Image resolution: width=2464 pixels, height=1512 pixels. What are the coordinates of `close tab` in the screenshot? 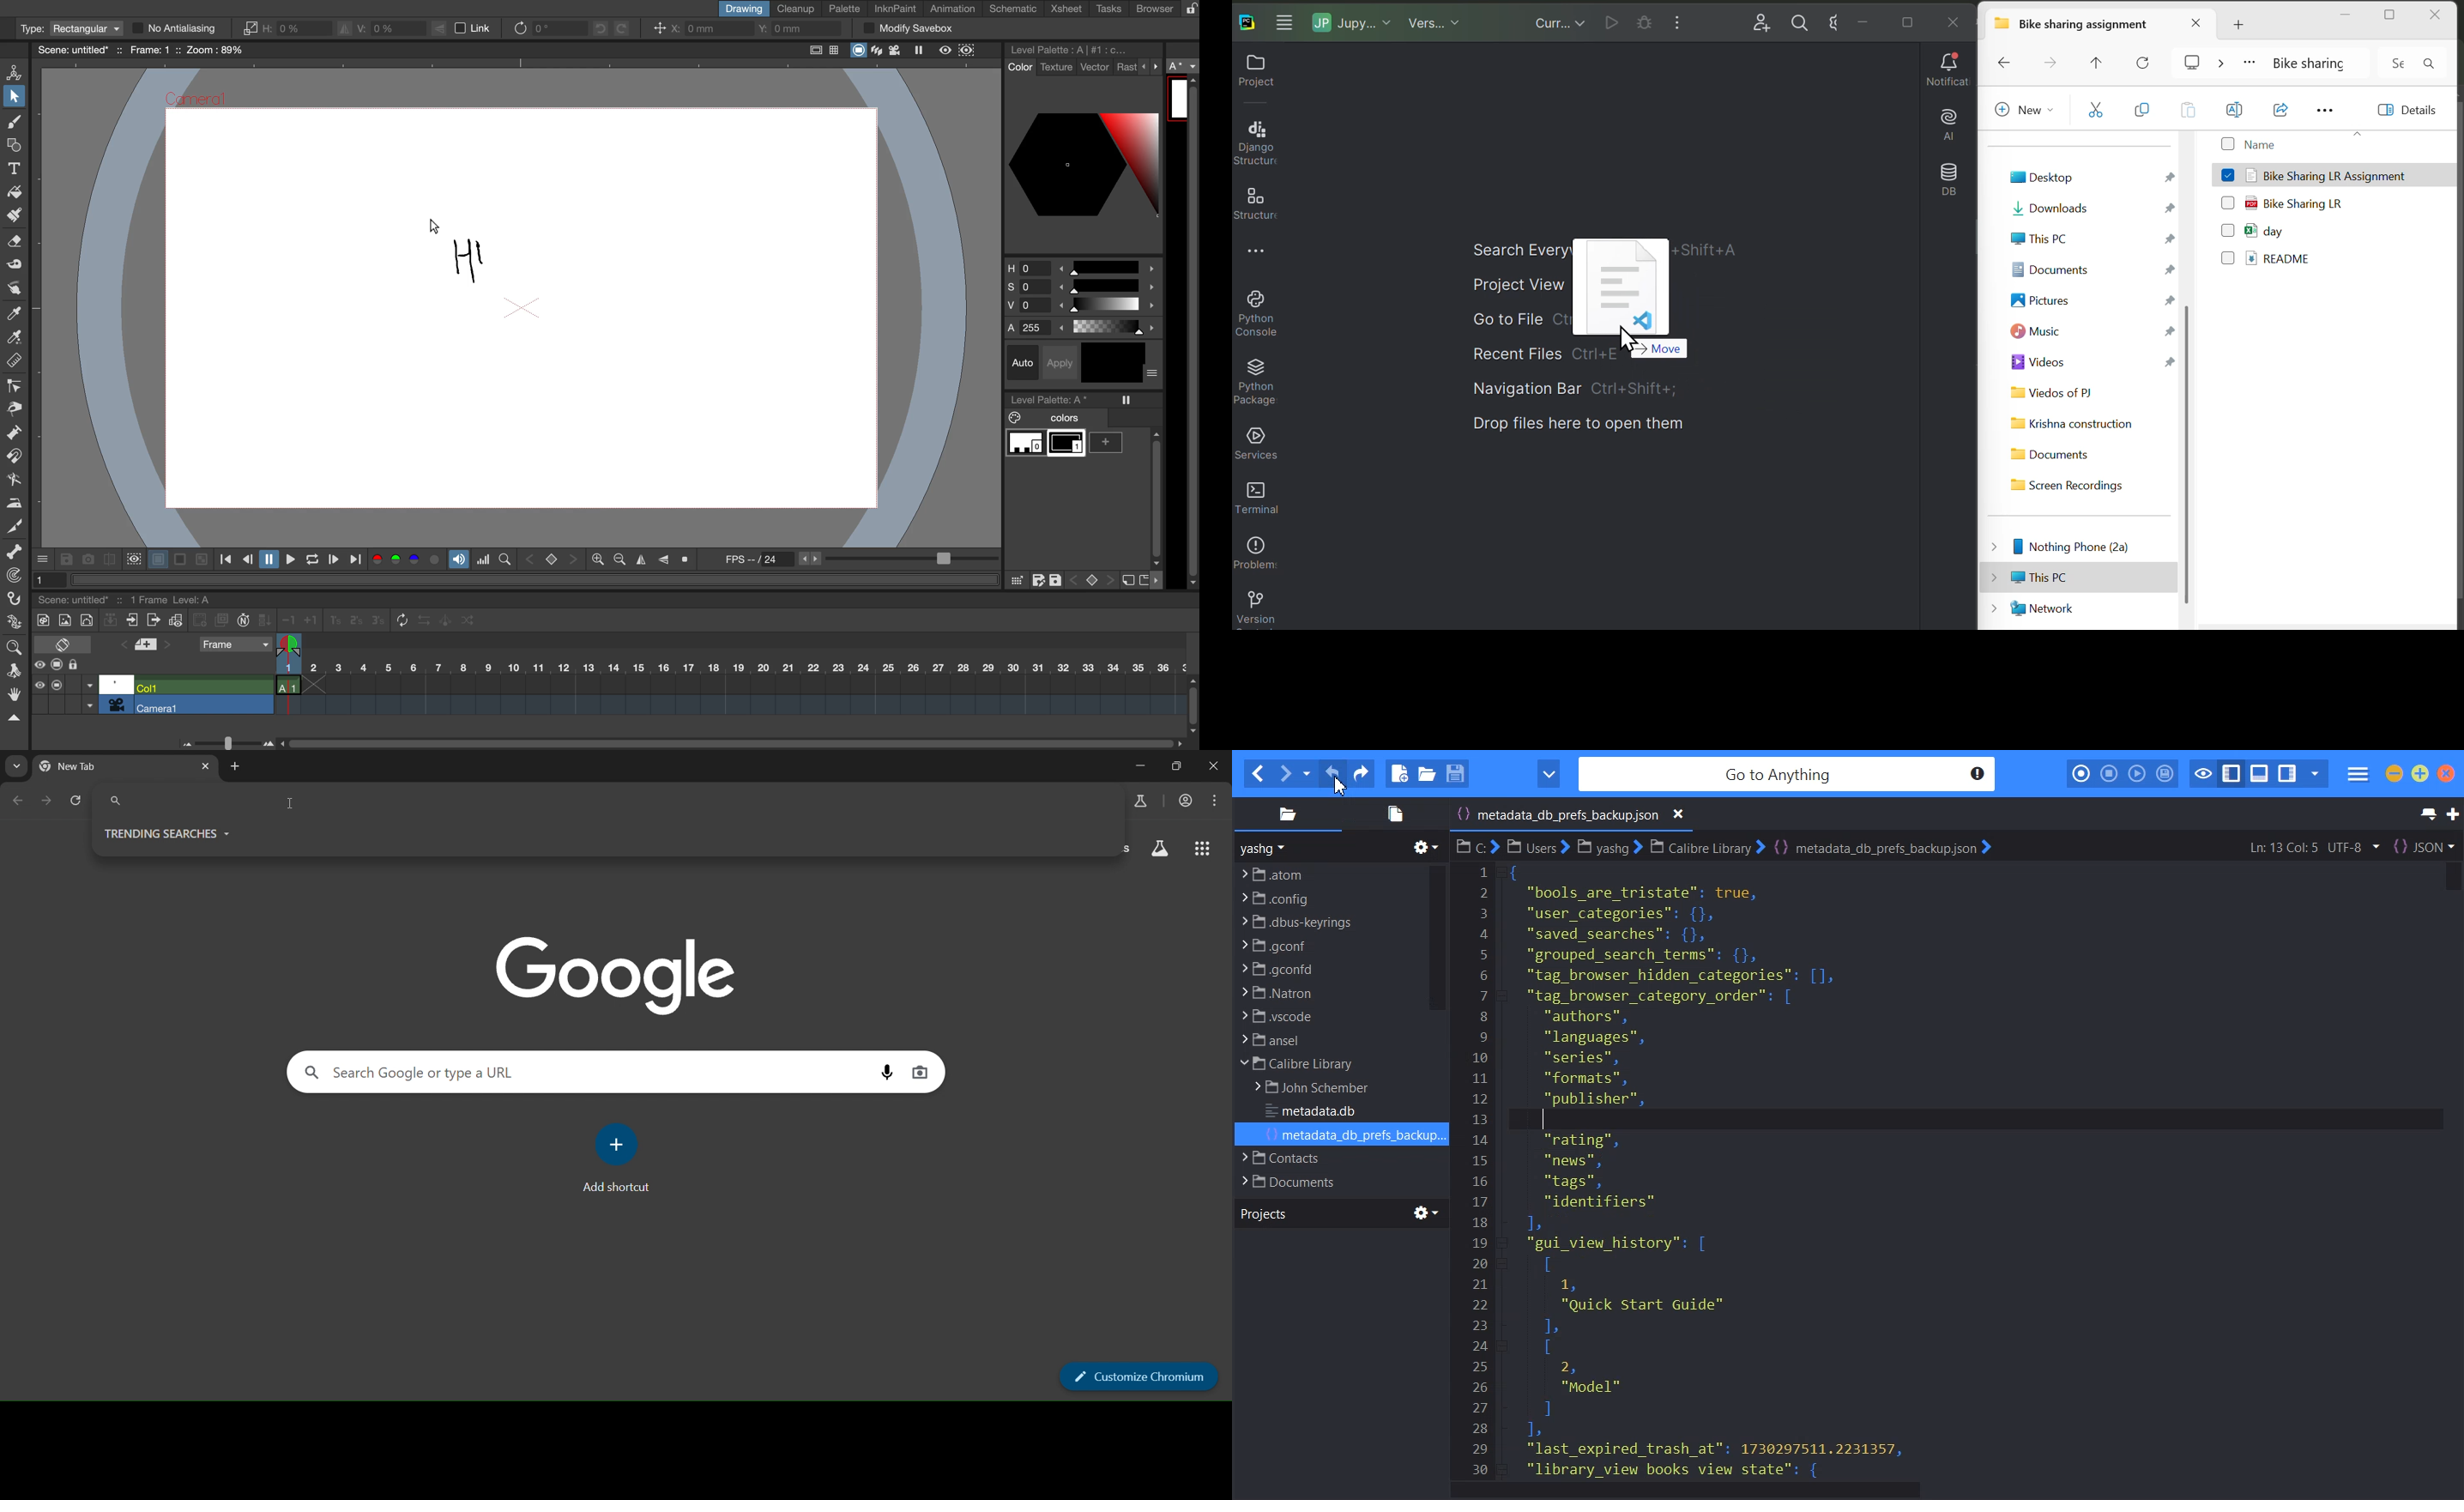 It's located at (205, 766).